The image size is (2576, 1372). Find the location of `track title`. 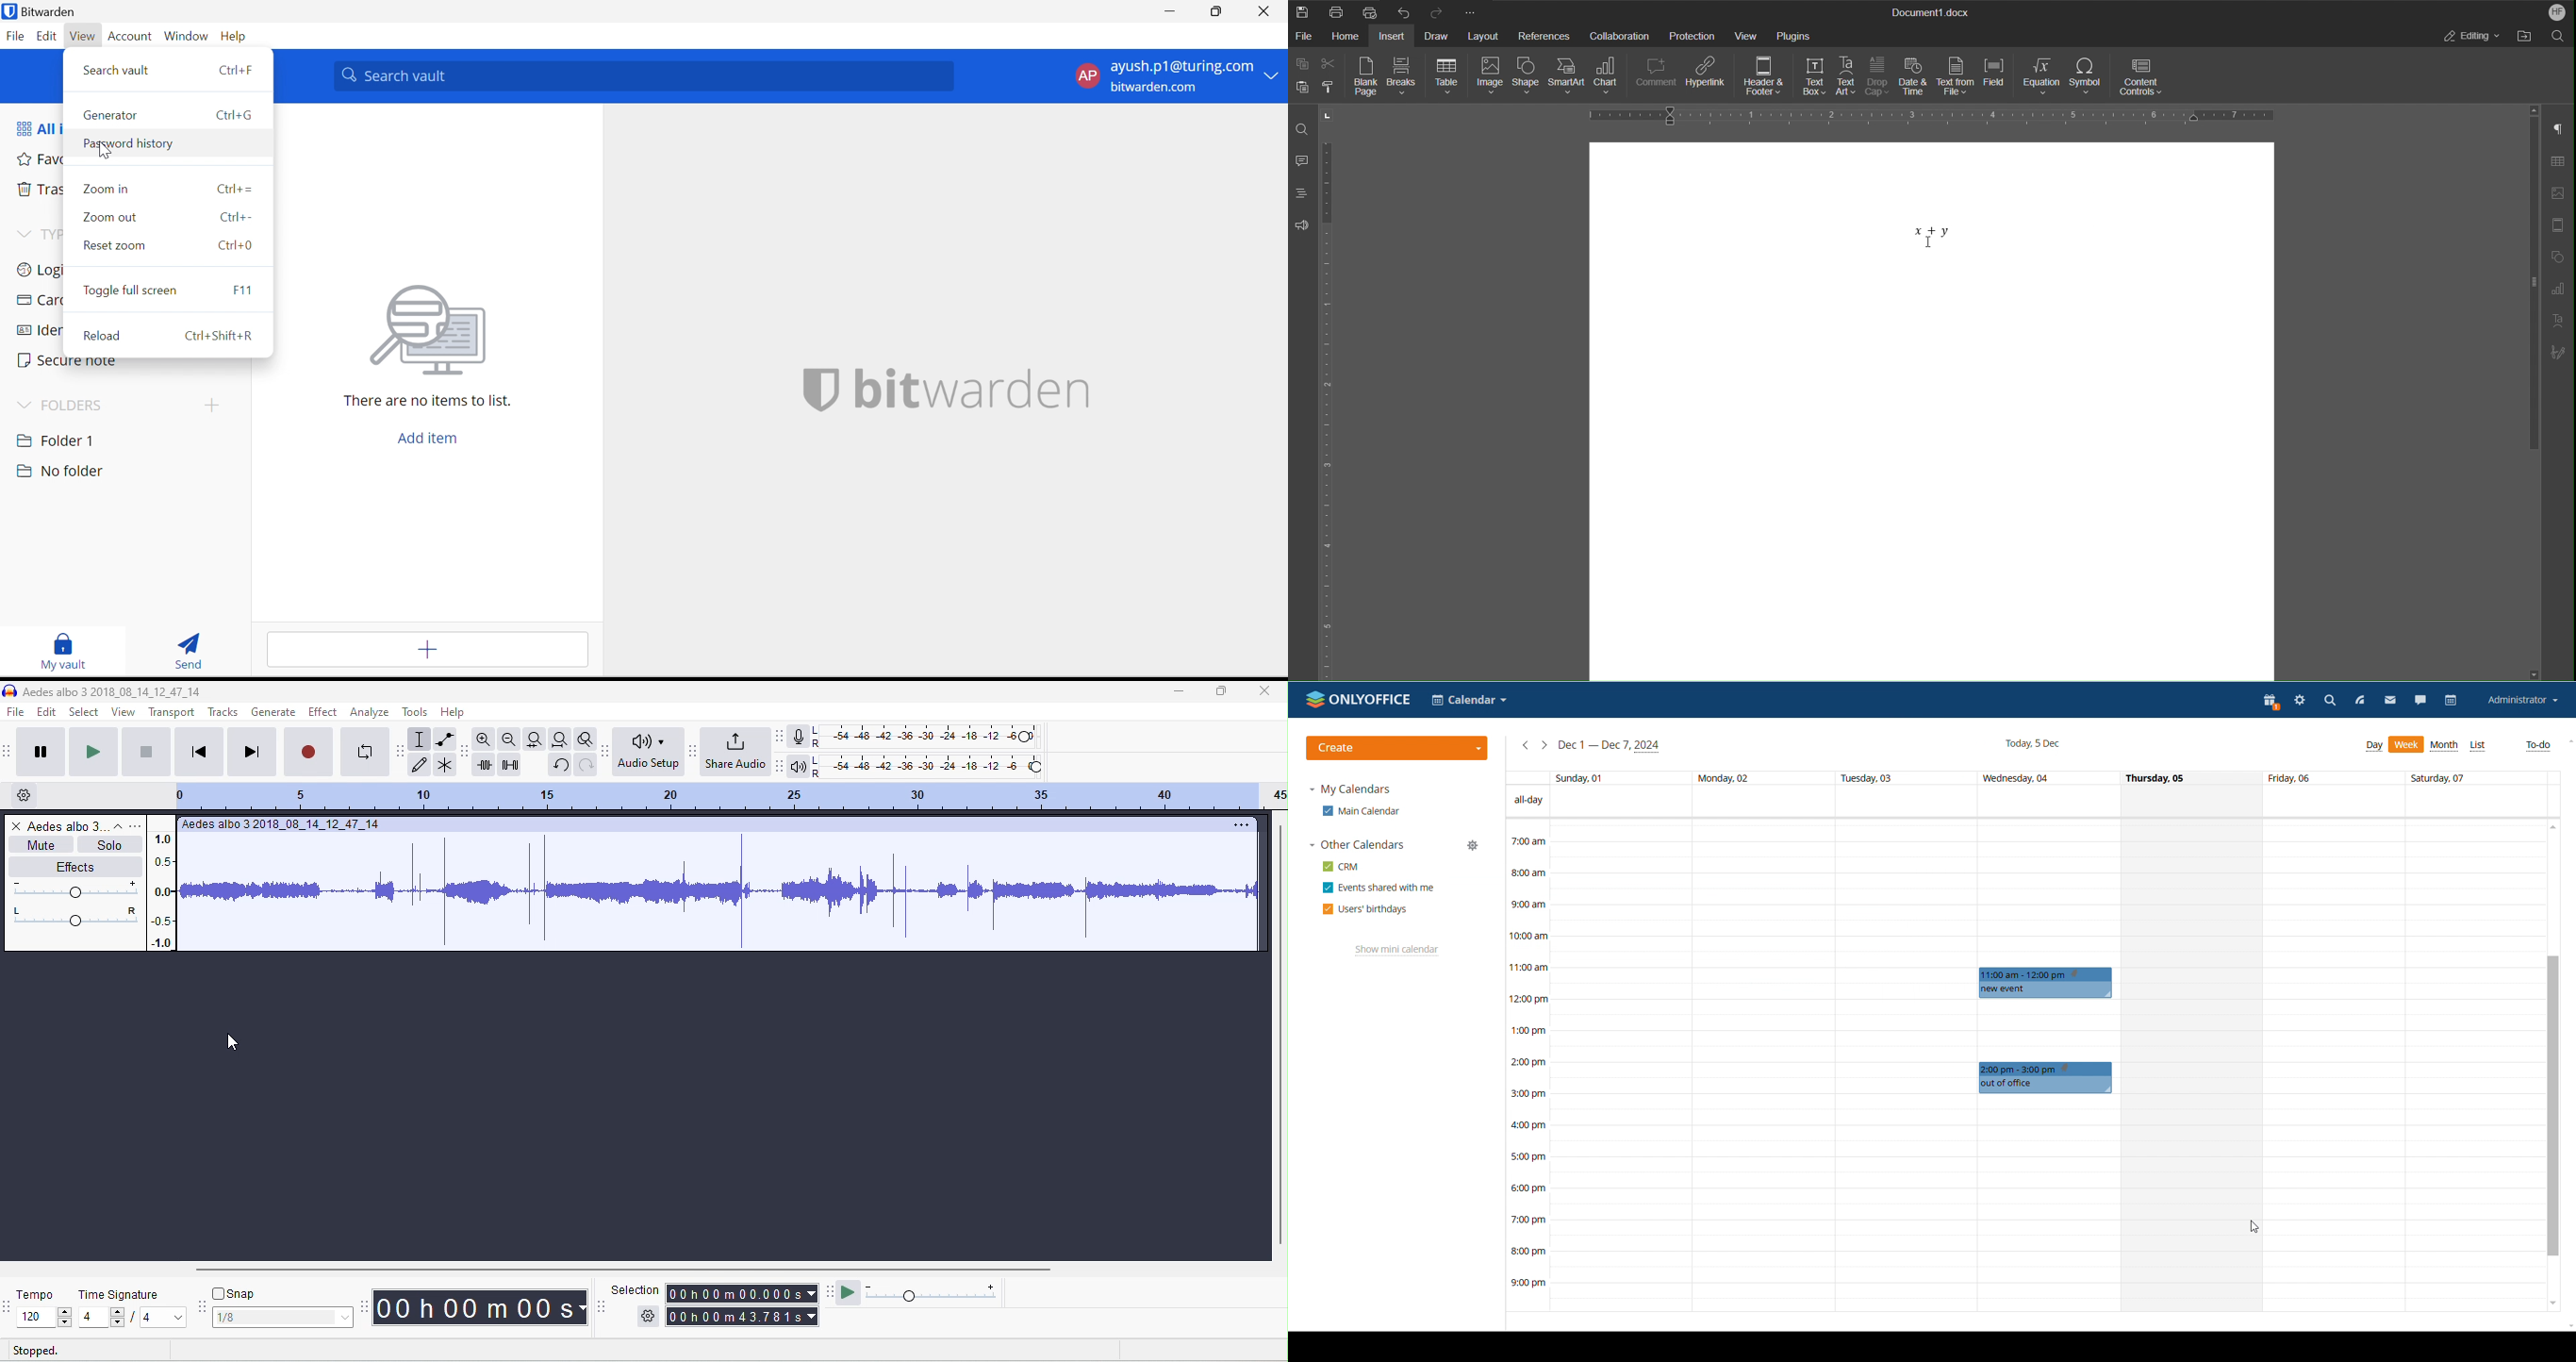

track title is located at coordinates (283, 825).